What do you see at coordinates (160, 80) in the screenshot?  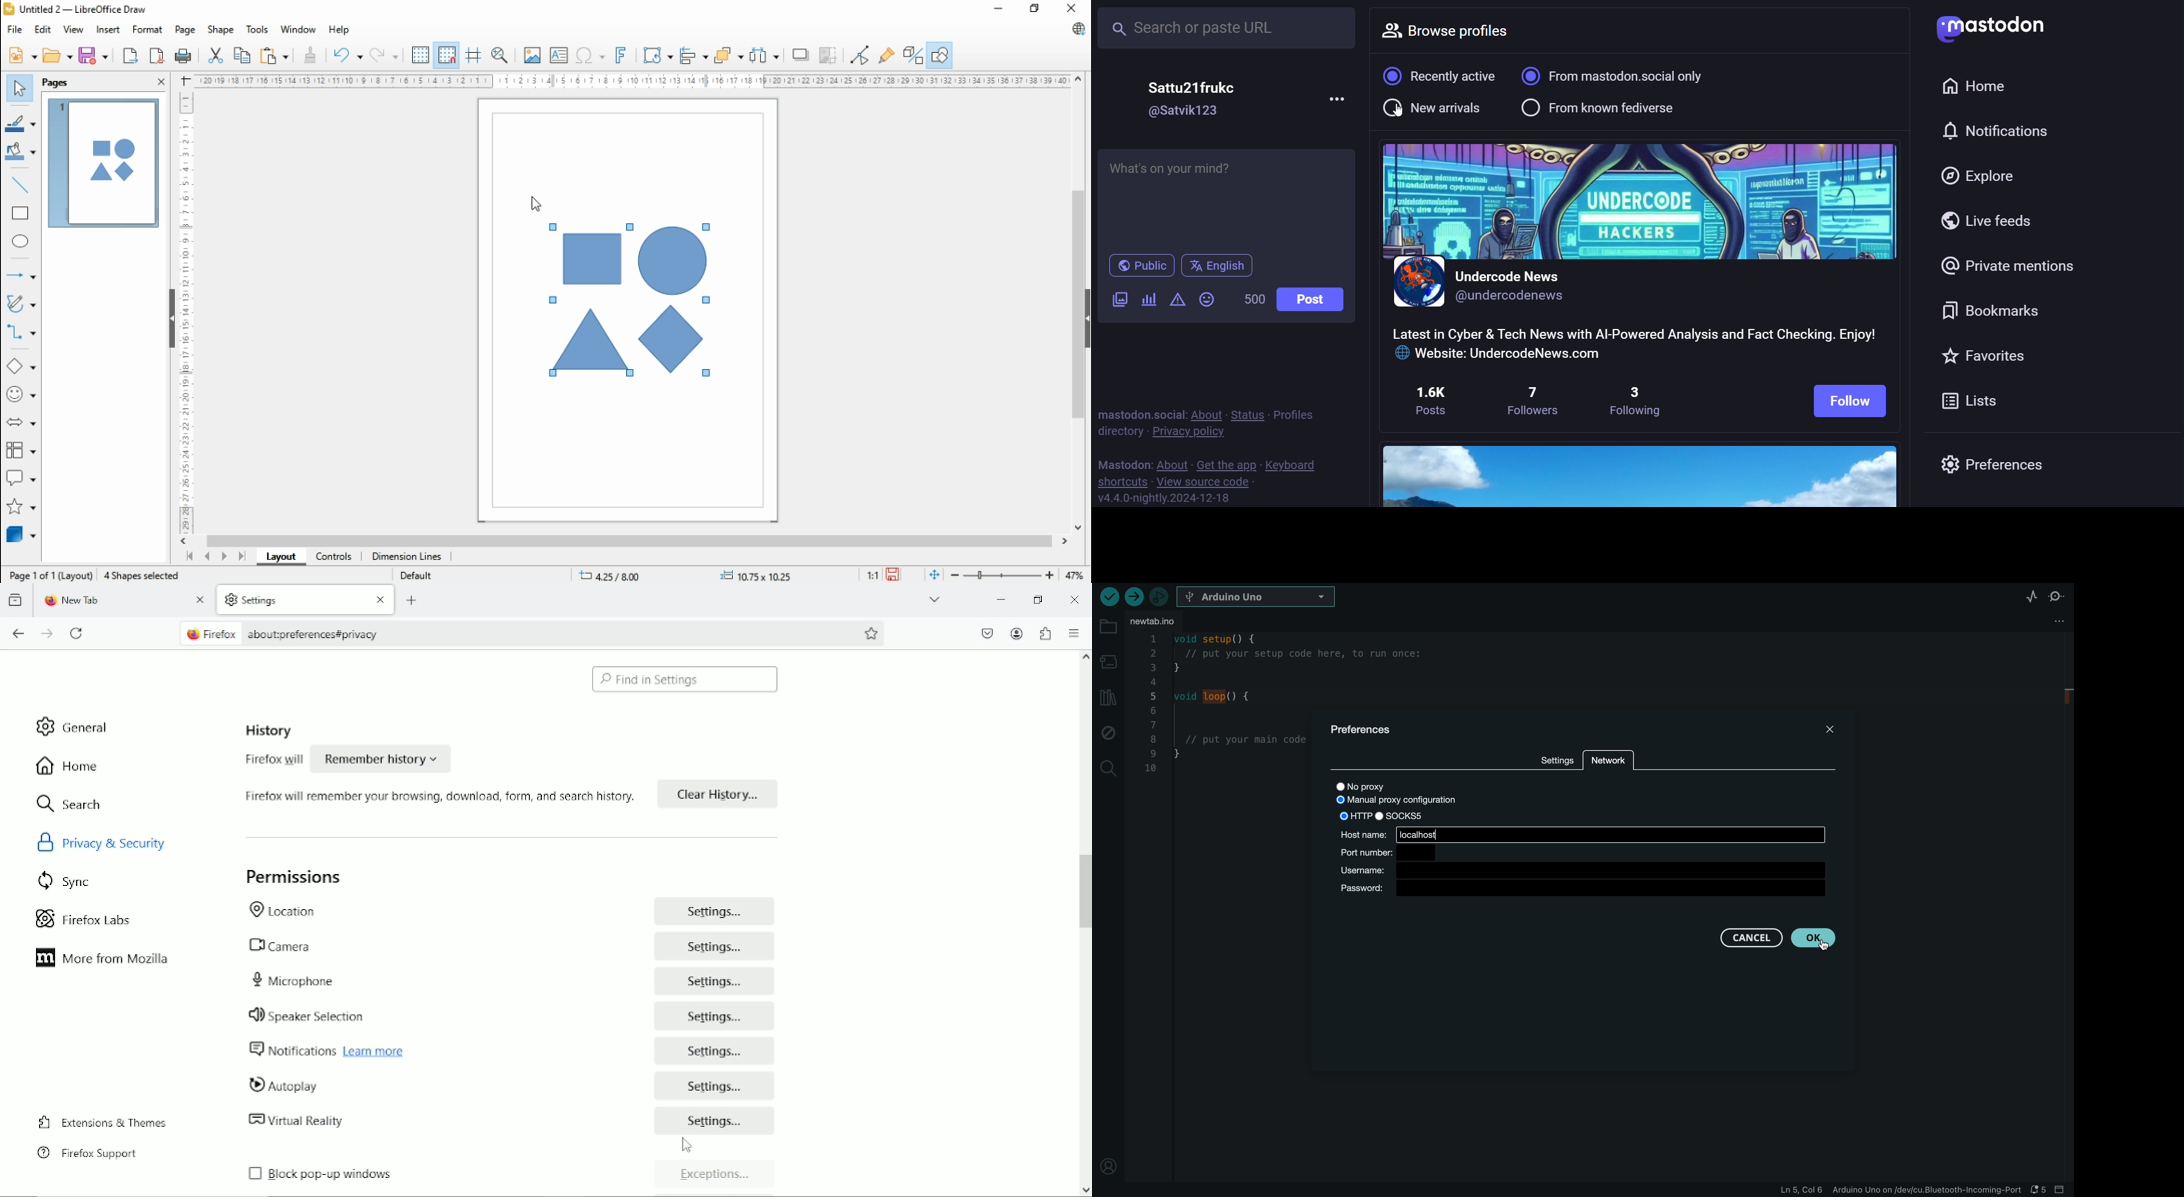 I see `close pane` at bounding box center [160, 80].